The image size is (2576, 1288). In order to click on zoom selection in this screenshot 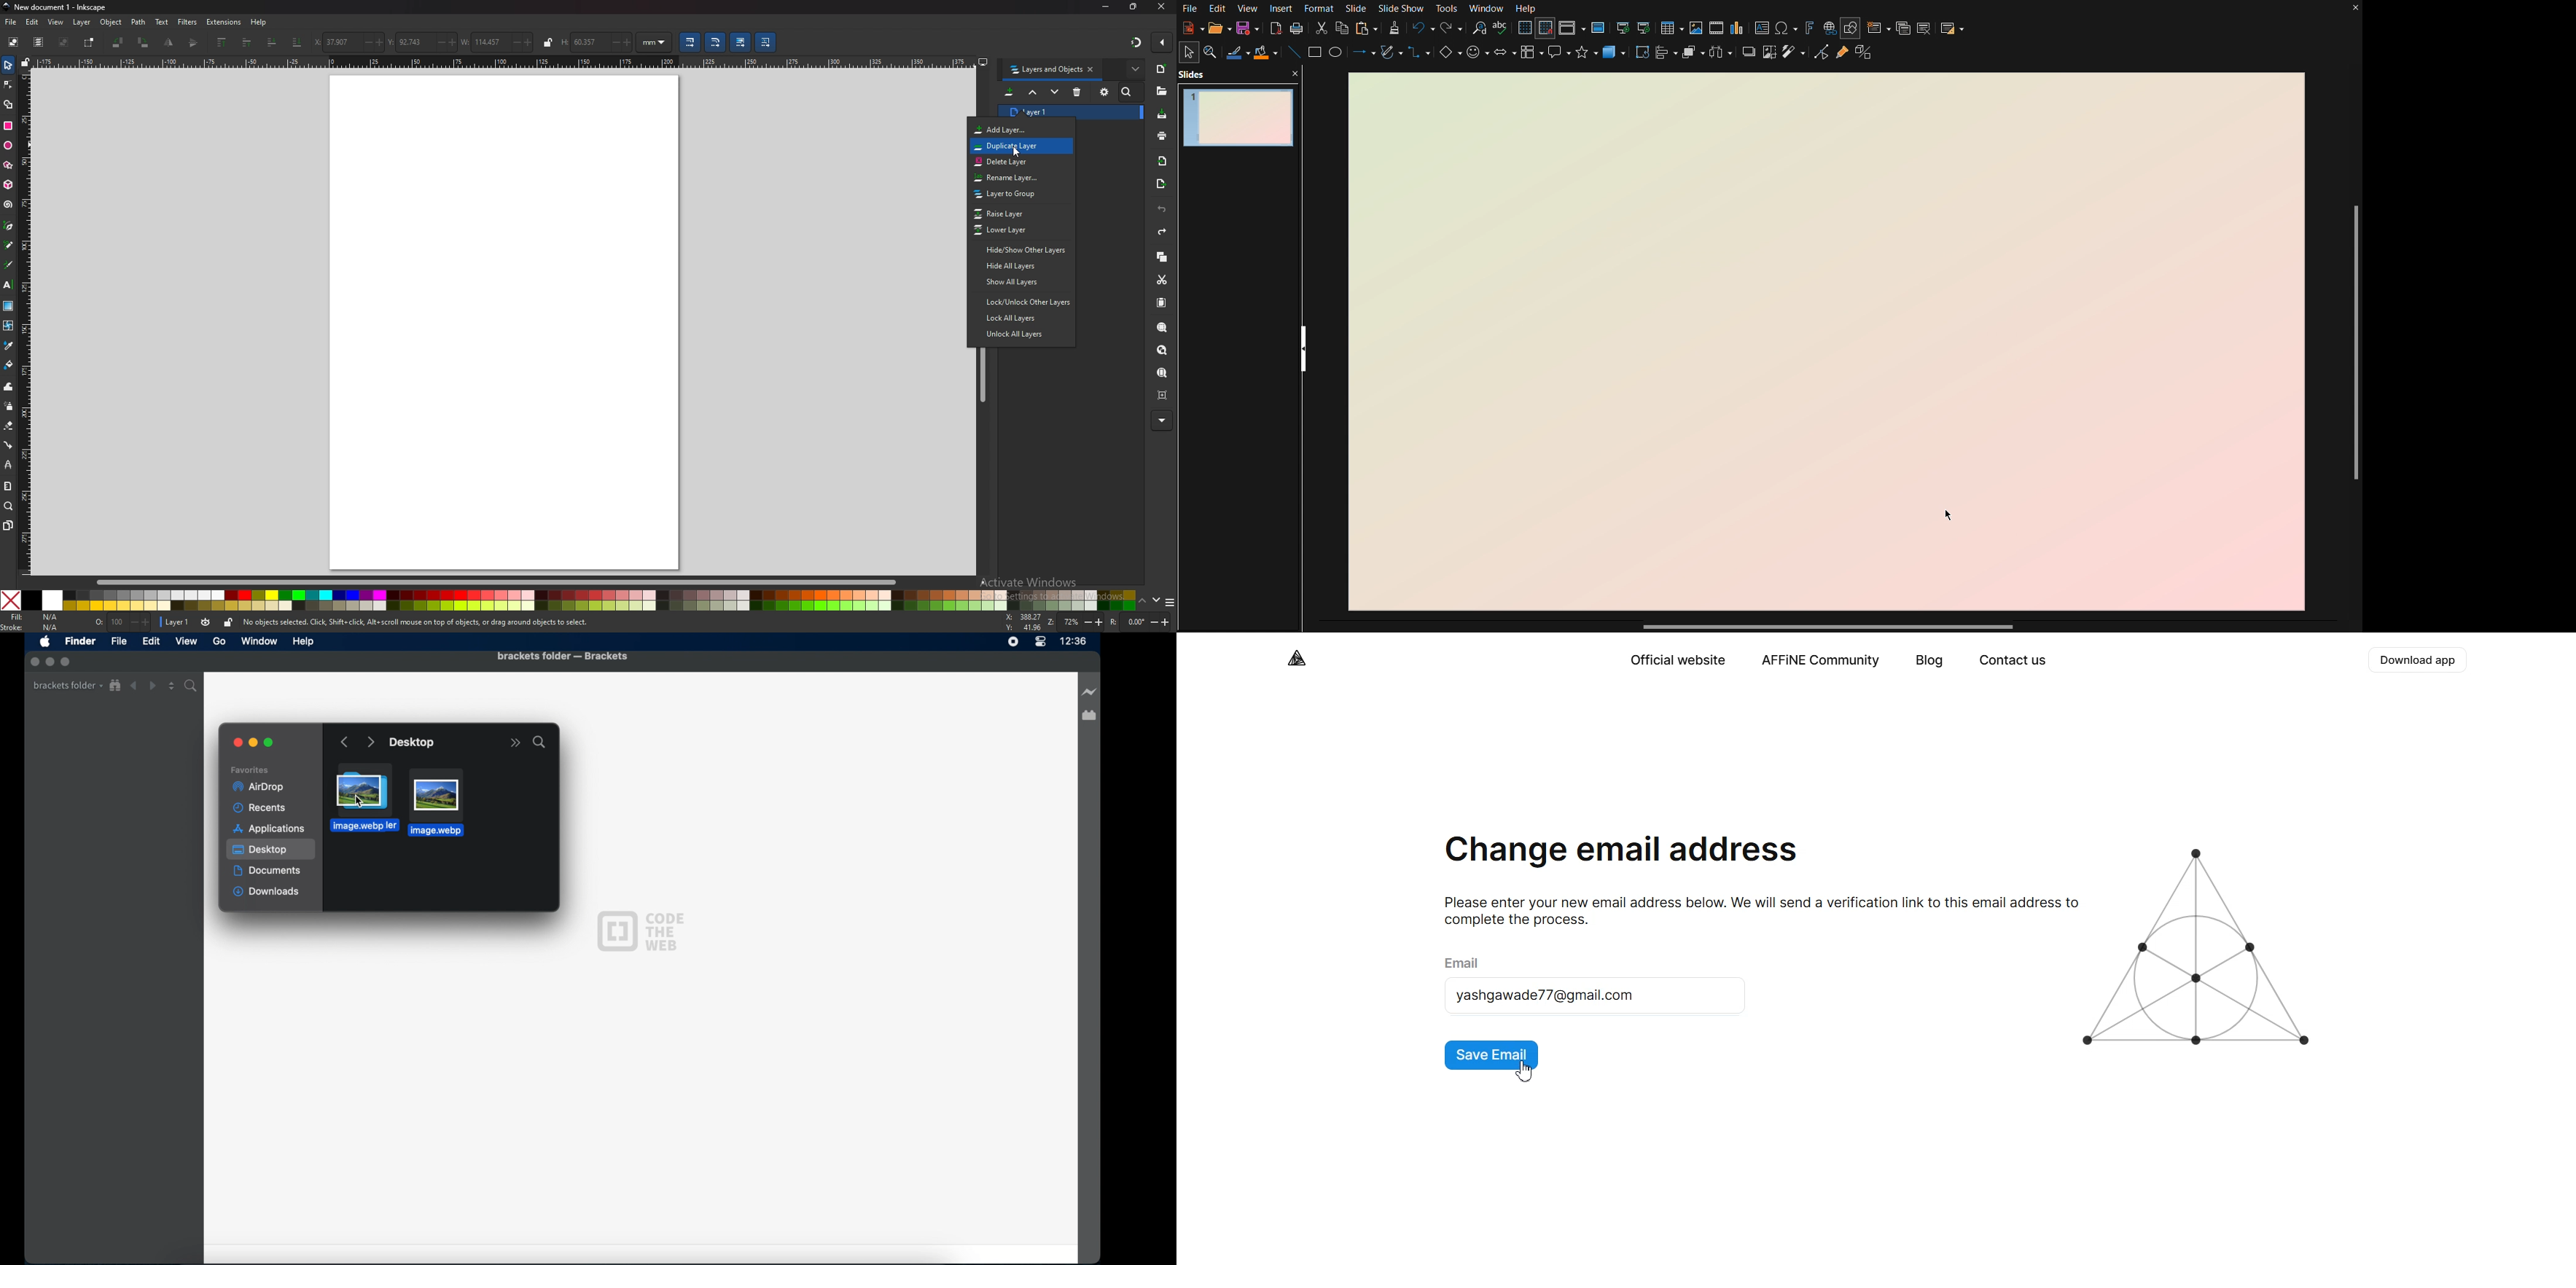, I will do `click(1164, 327)`.